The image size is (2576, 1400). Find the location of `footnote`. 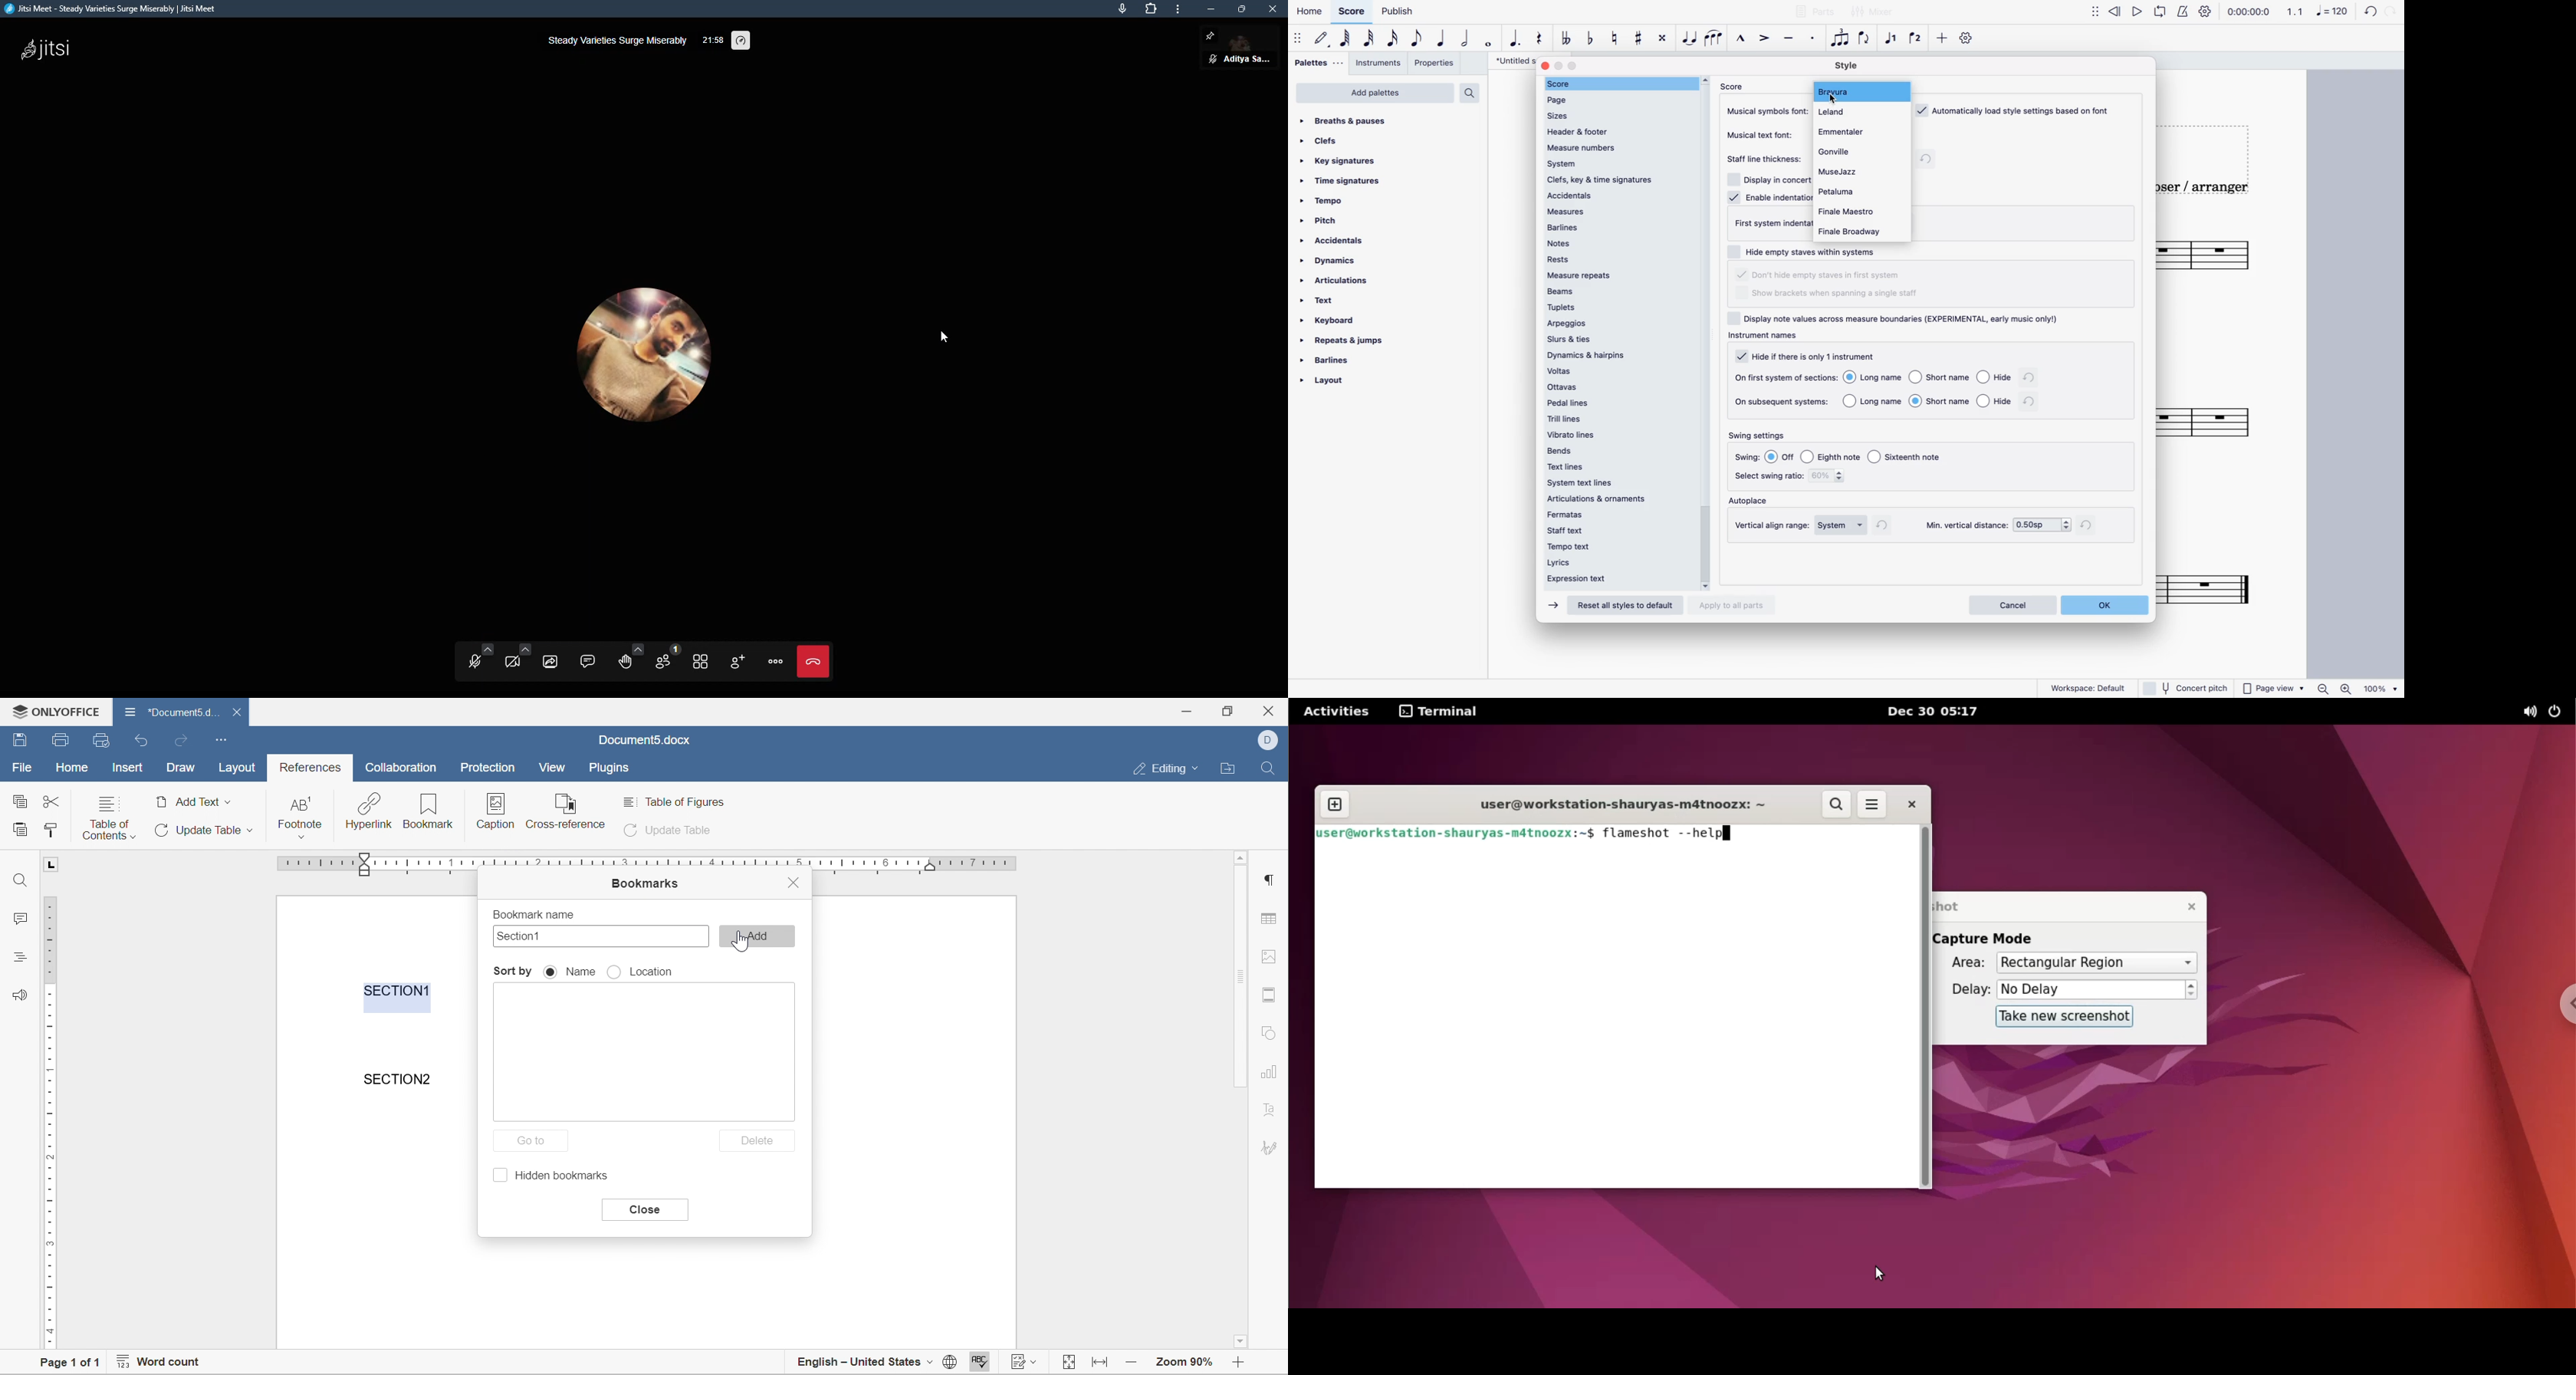

footnote is located at coordinates (301, 817).